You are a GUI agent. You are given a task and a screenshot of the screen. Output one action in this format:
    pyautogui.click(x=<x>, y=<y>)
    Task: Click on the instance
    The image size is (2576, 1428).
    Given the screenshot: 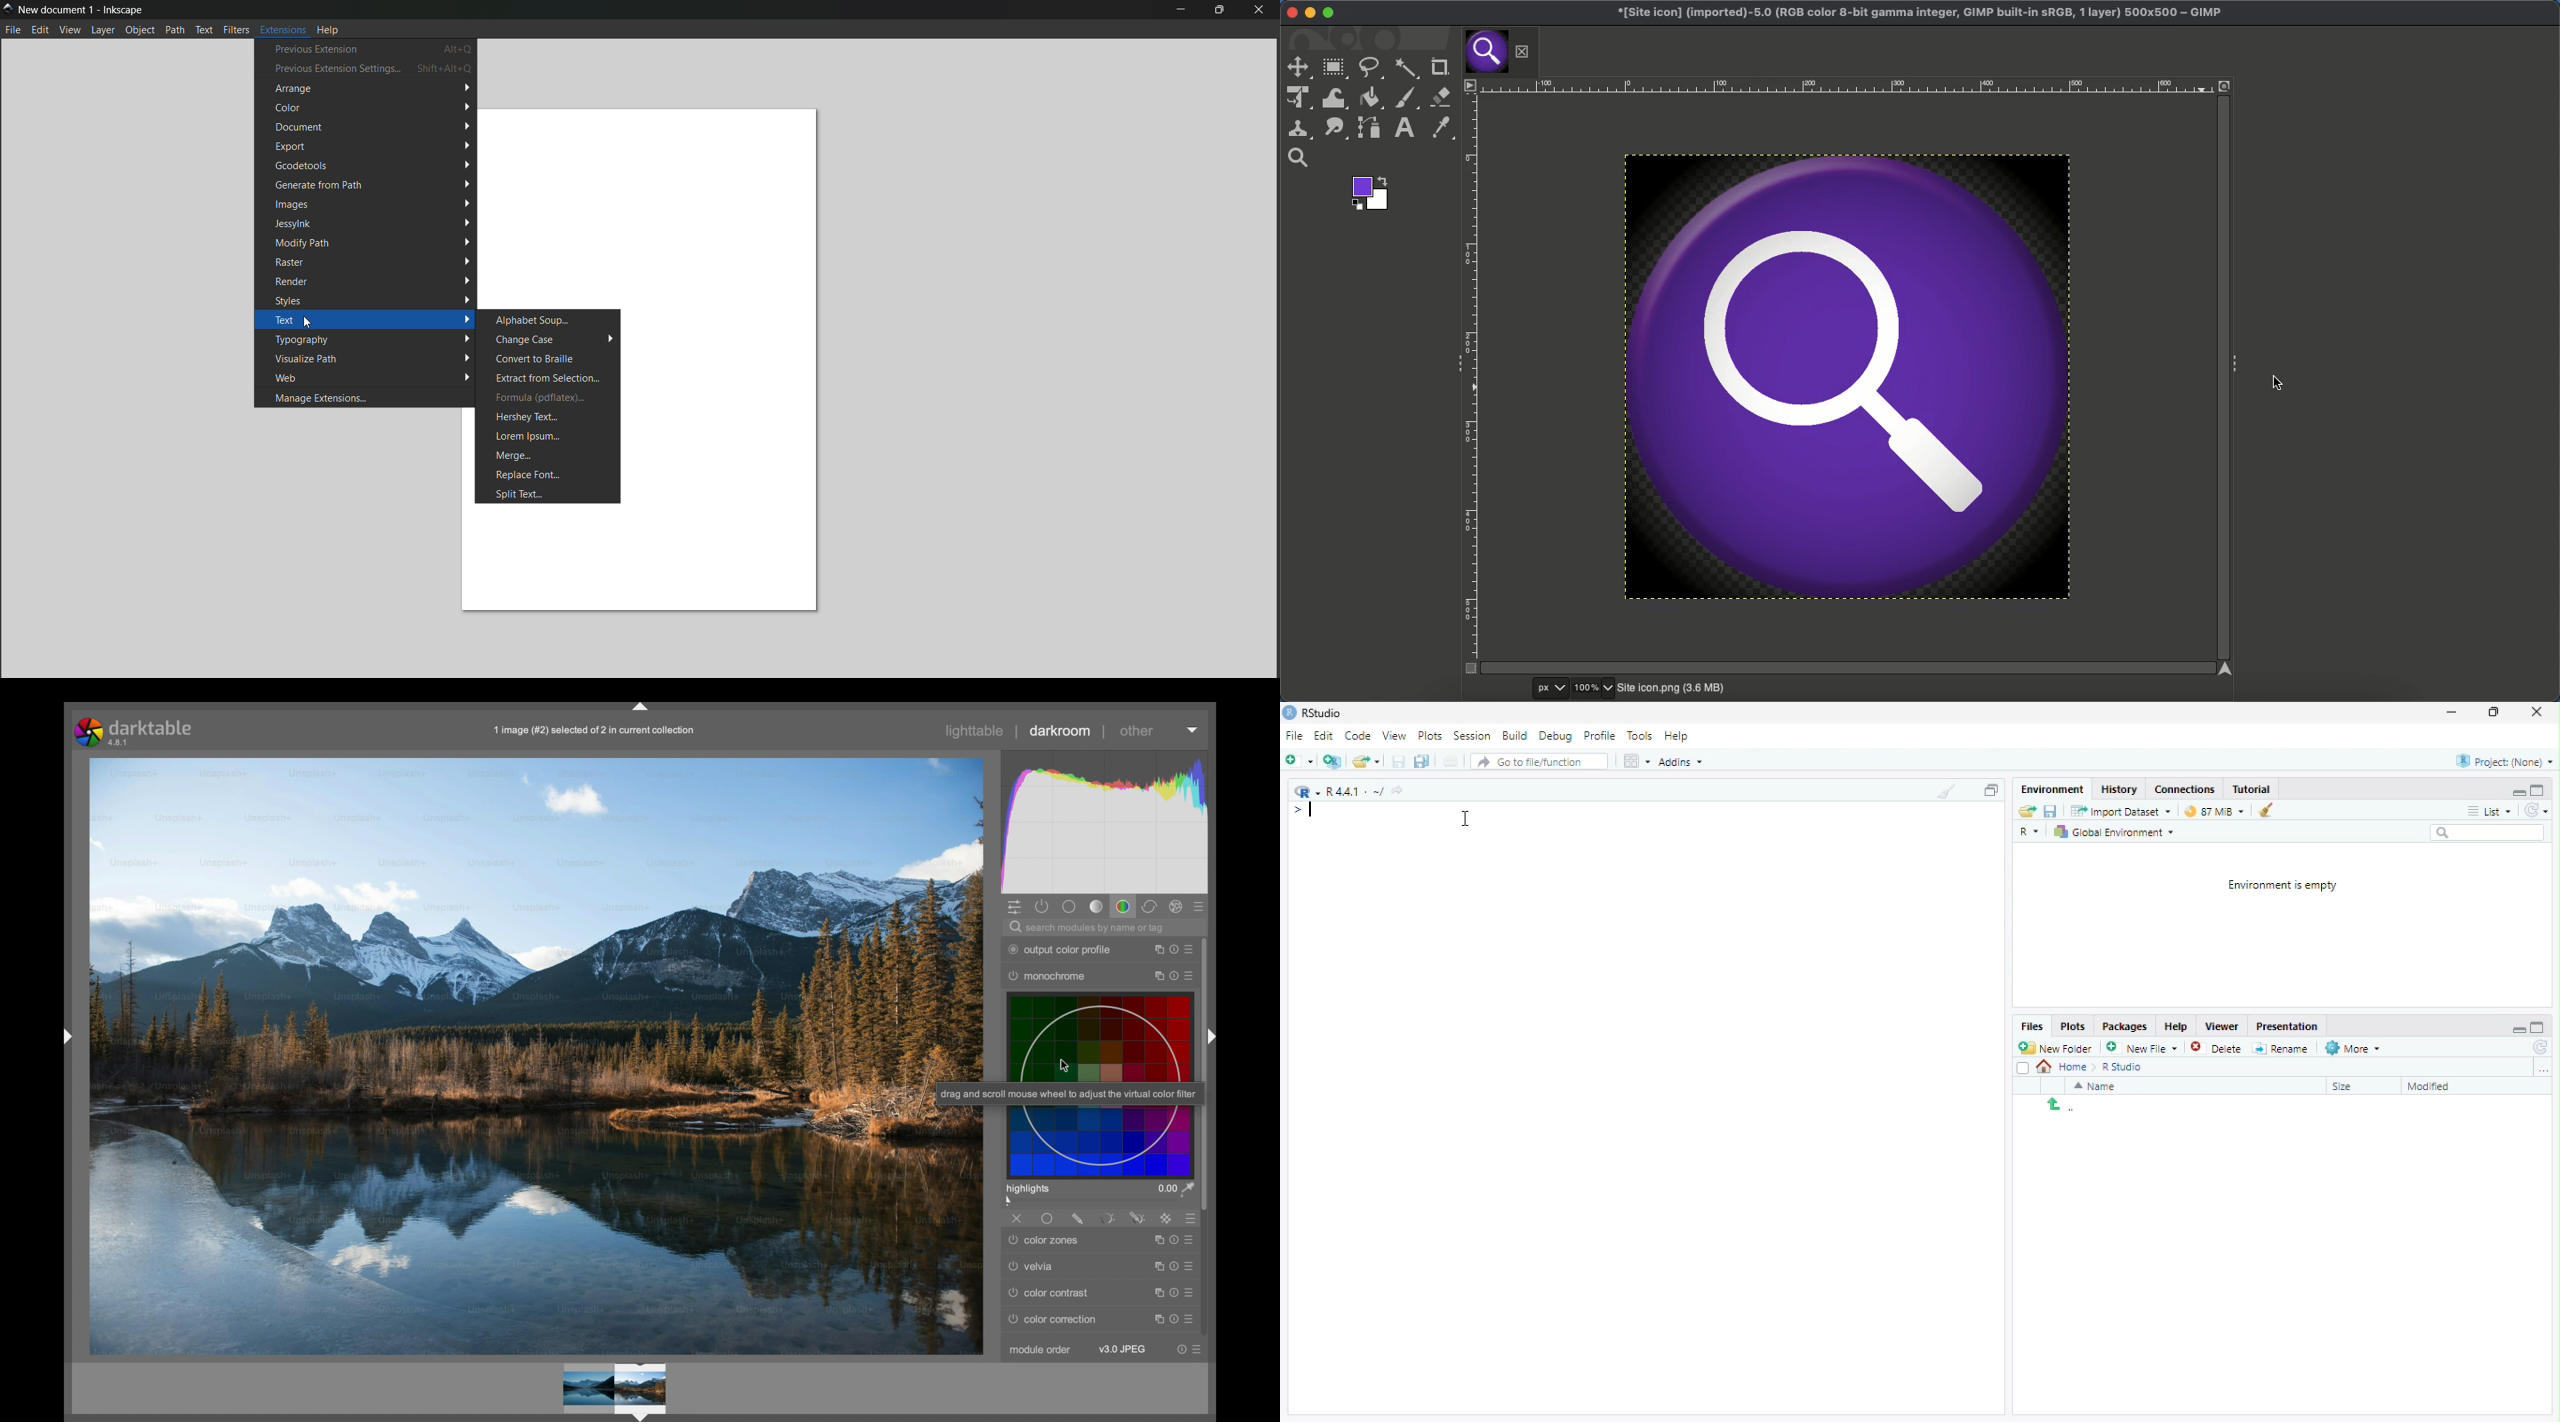 What is the action you would take?
    pyautogui.click(x=1157, y=1319)
    